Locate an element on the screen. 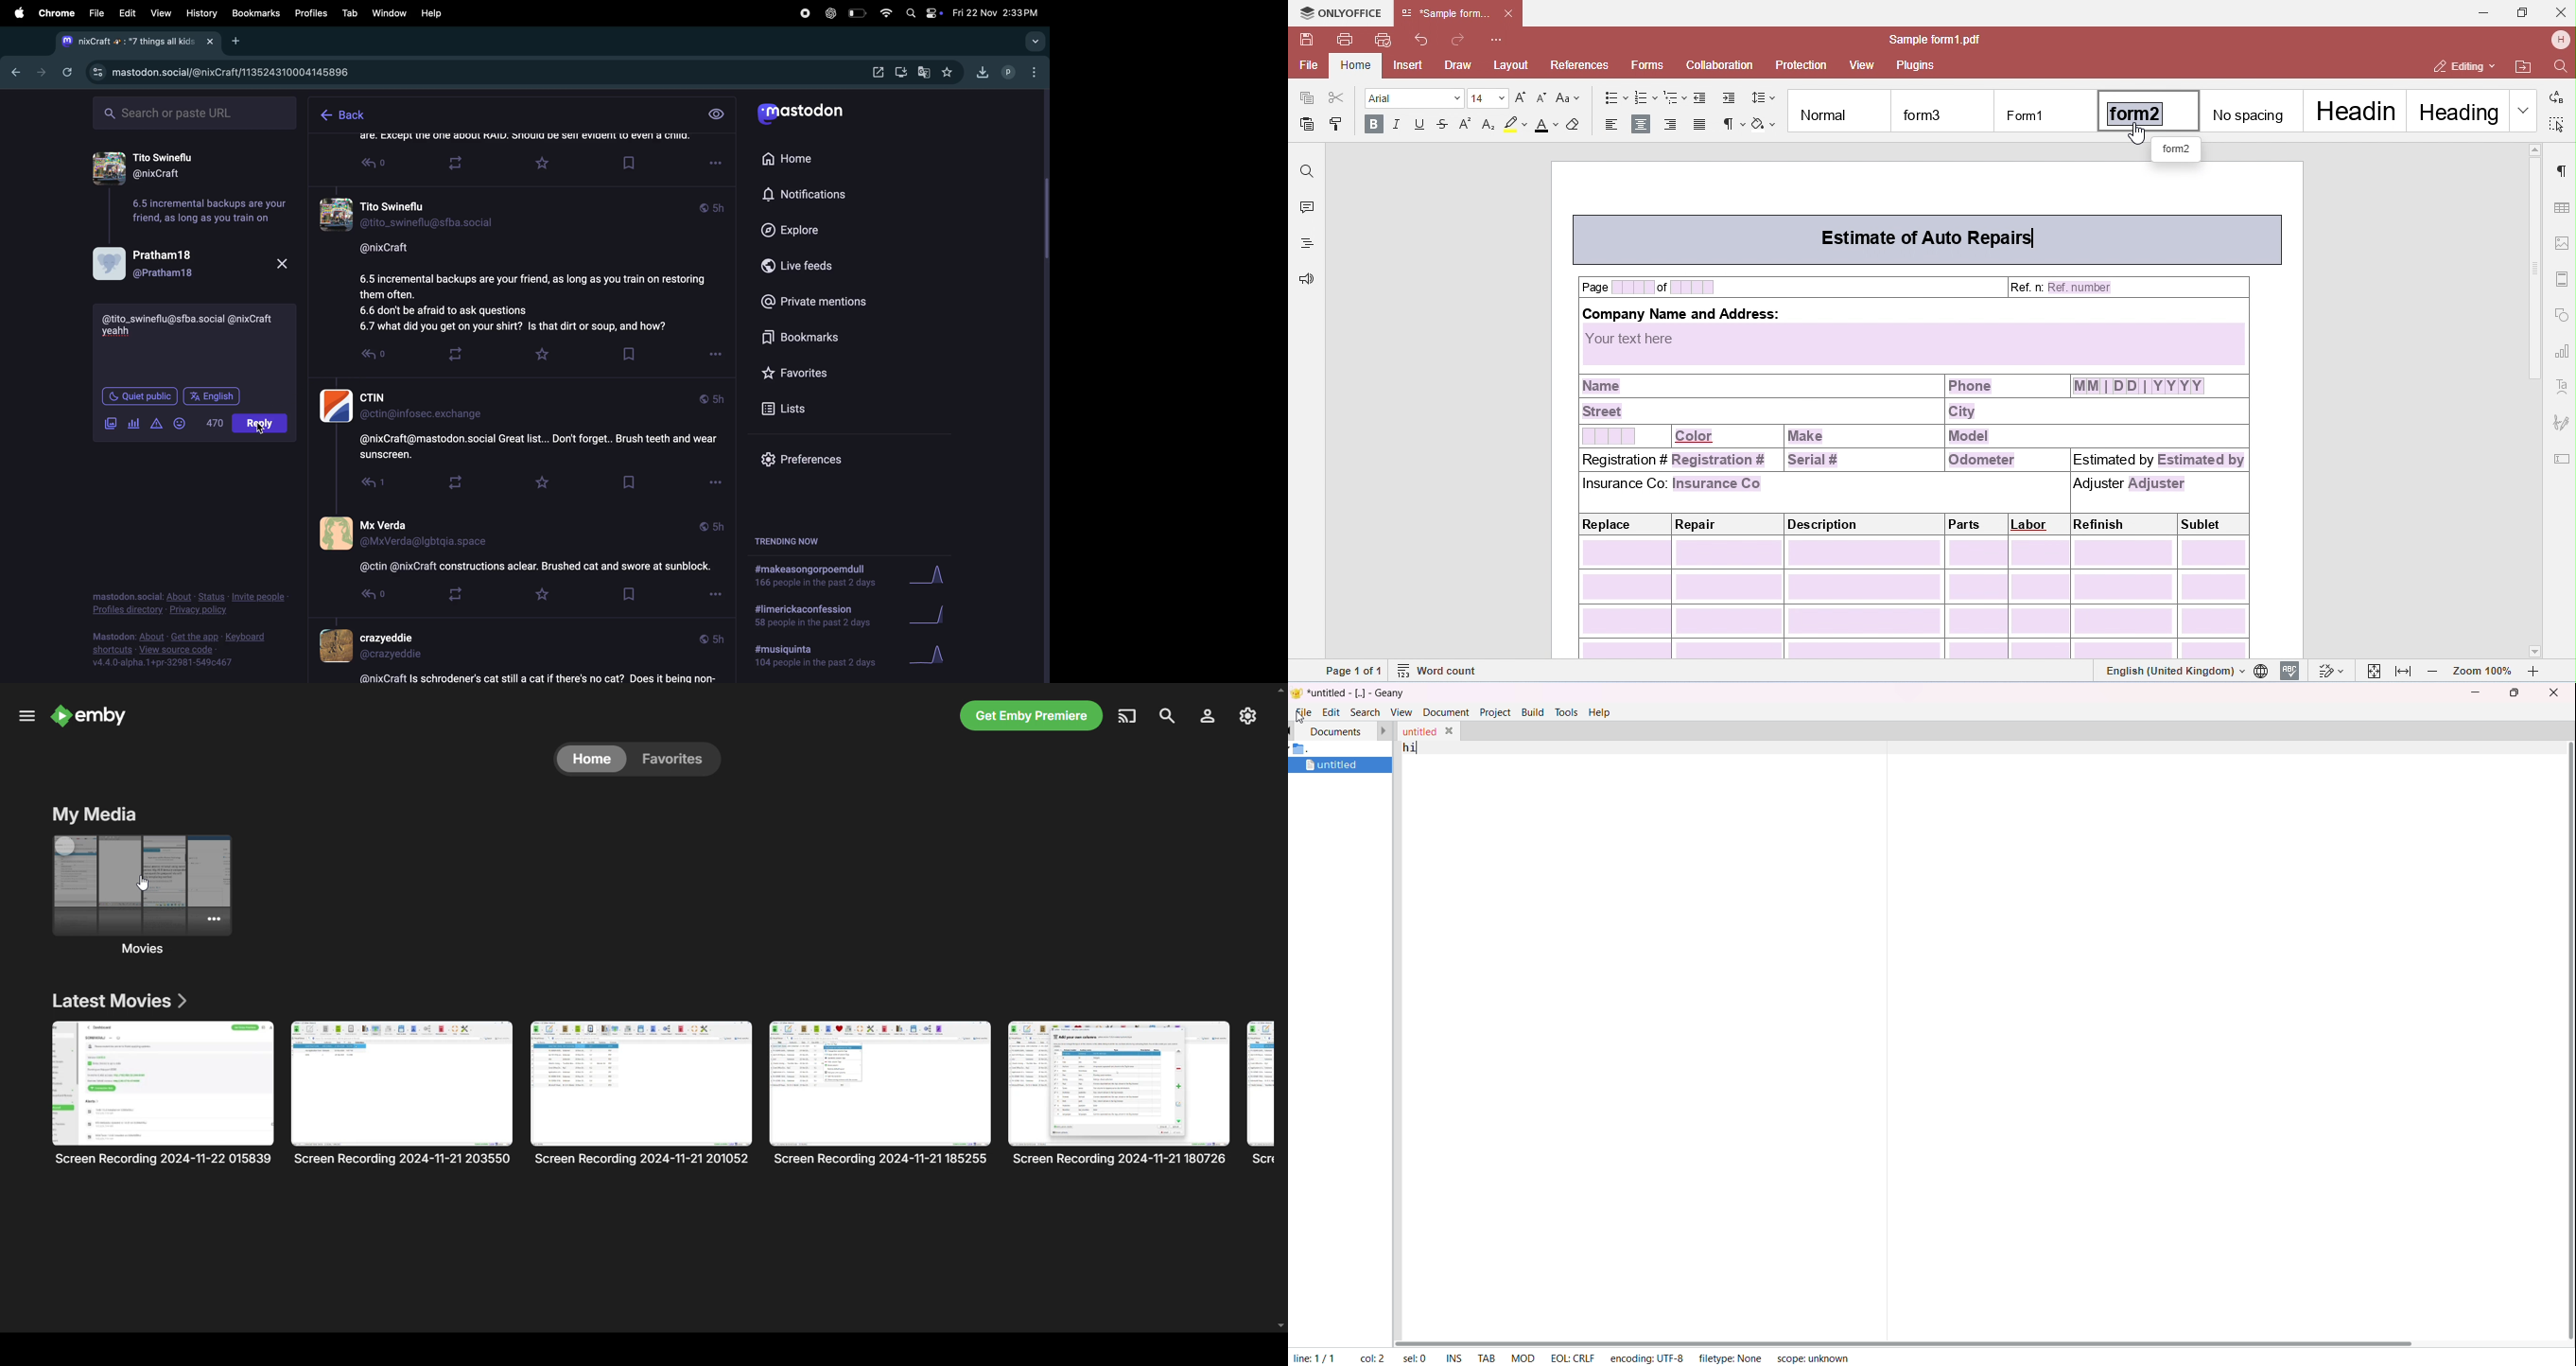 This screenshot has height=1372, width=2576. history is located at coordinates (202, 13).